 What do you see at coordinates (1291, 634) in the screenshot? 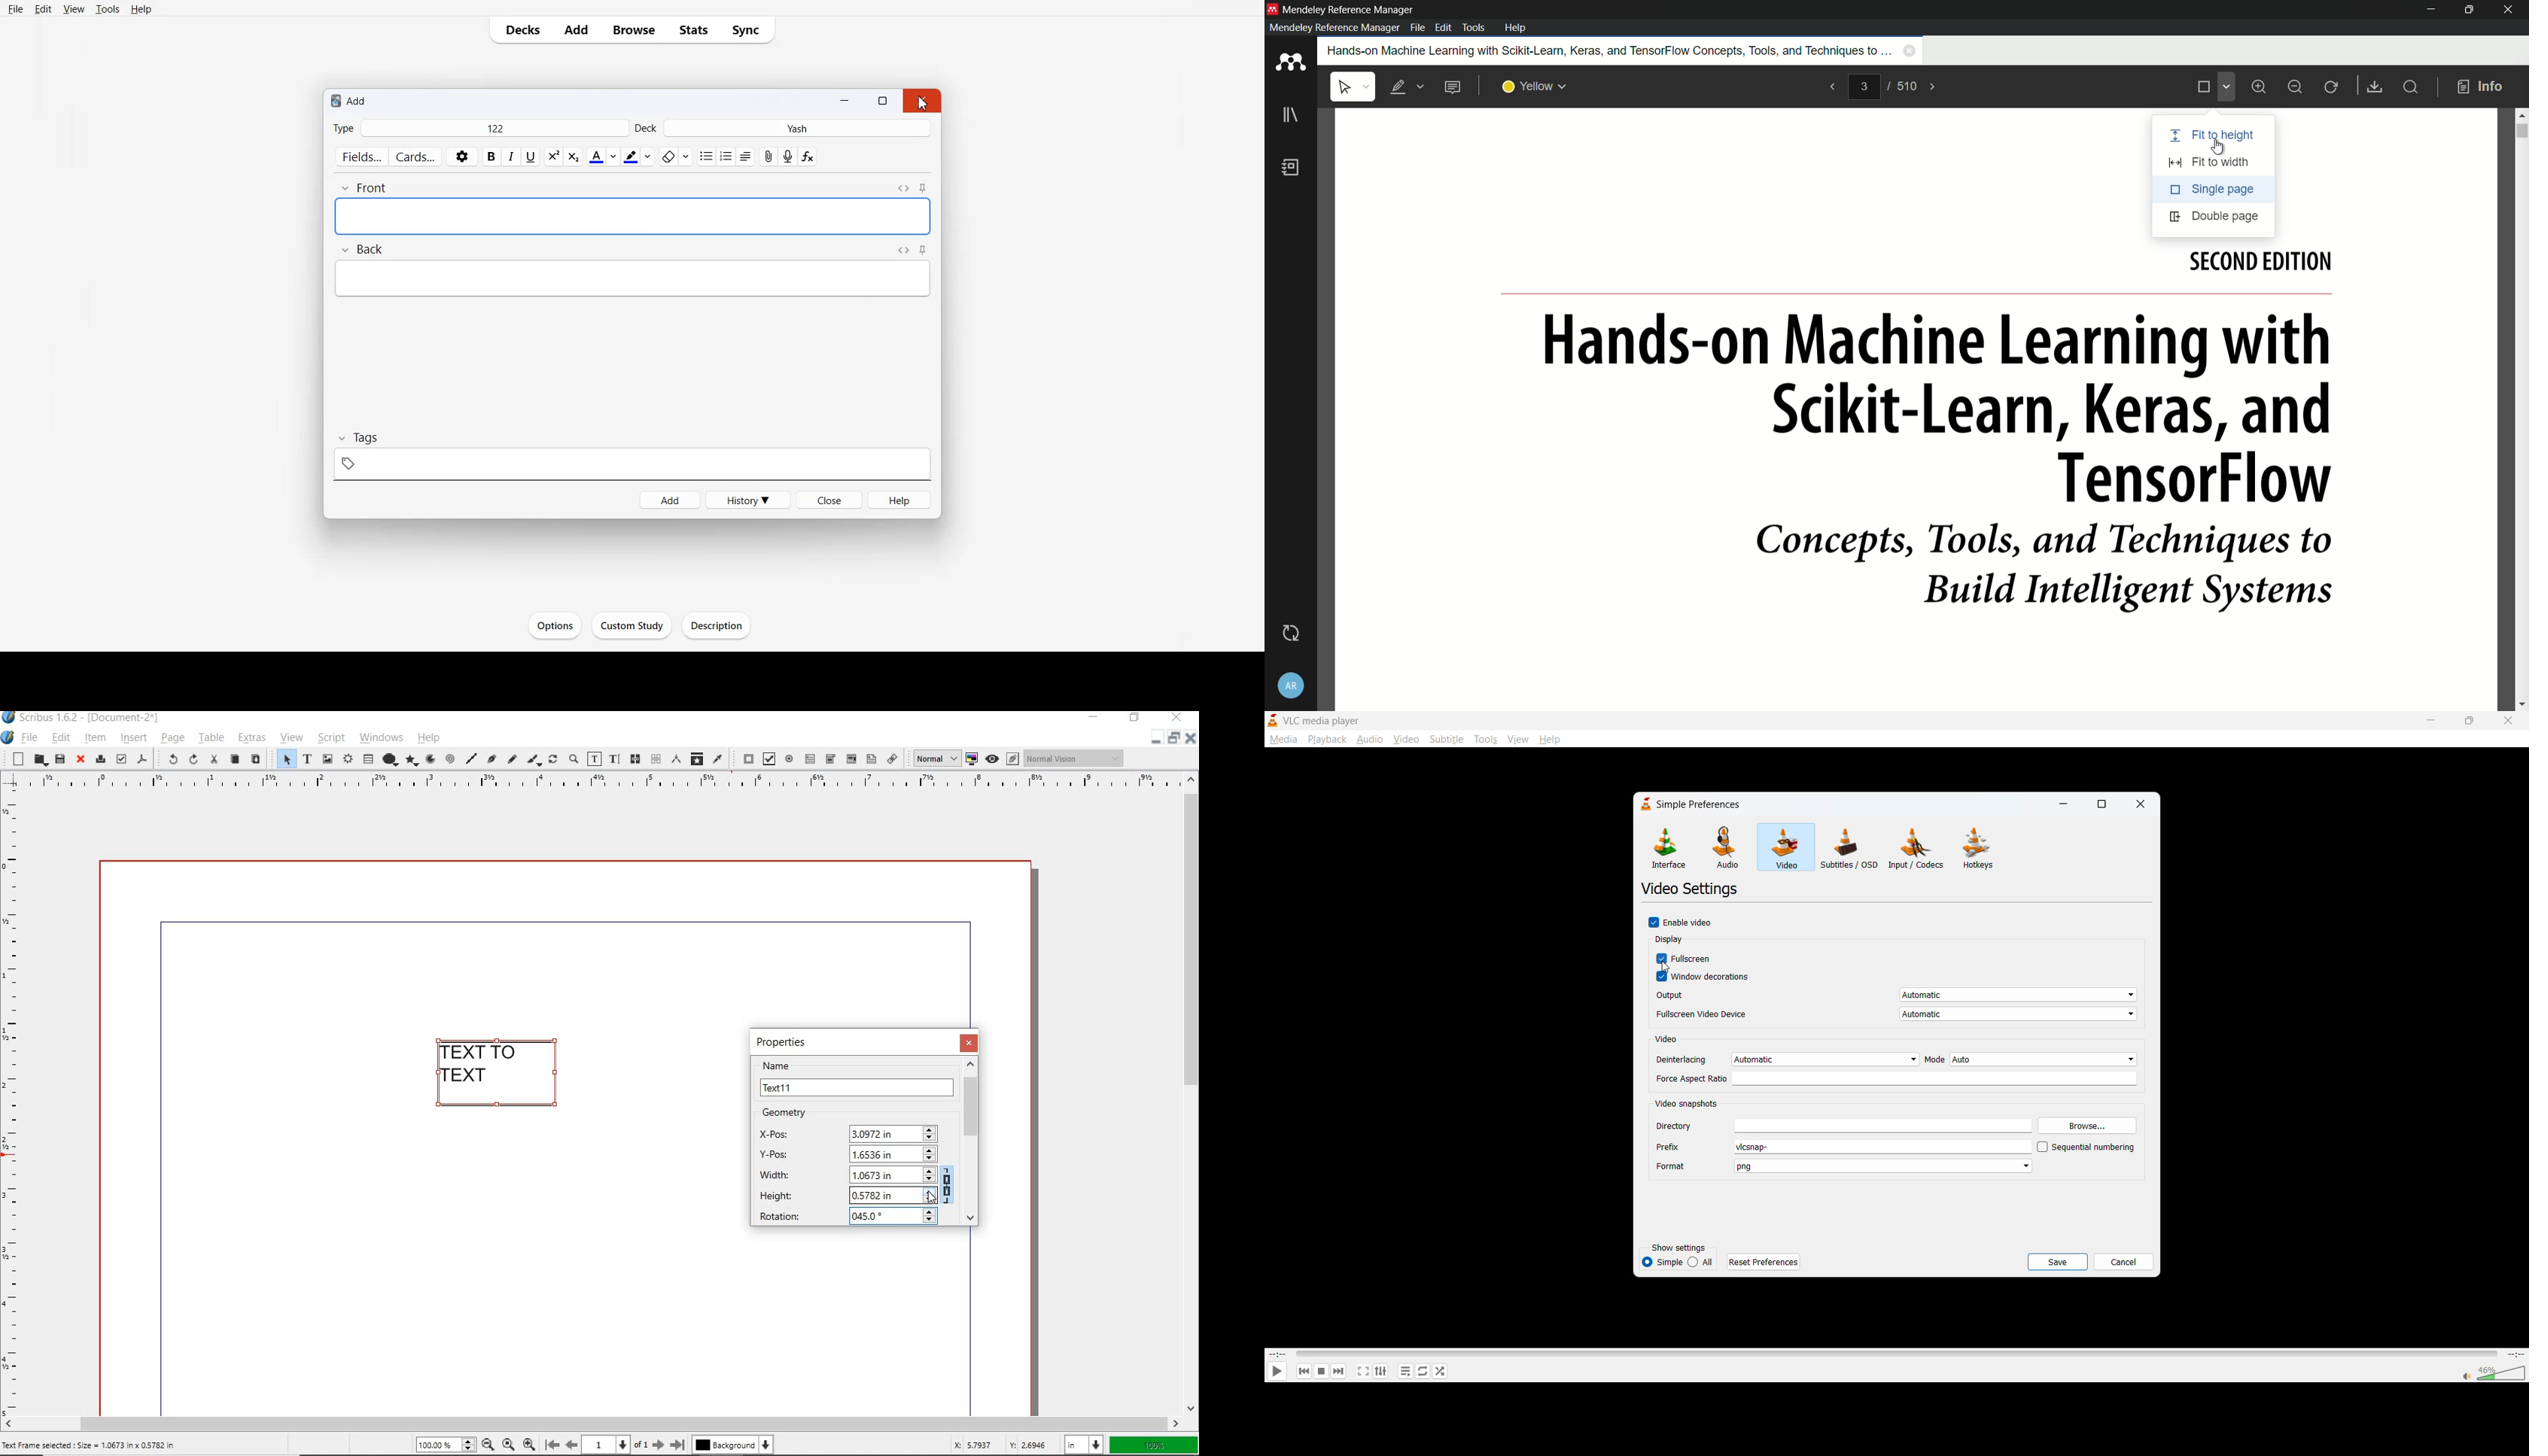
I see `sync` at bounding box center [1291, 634].